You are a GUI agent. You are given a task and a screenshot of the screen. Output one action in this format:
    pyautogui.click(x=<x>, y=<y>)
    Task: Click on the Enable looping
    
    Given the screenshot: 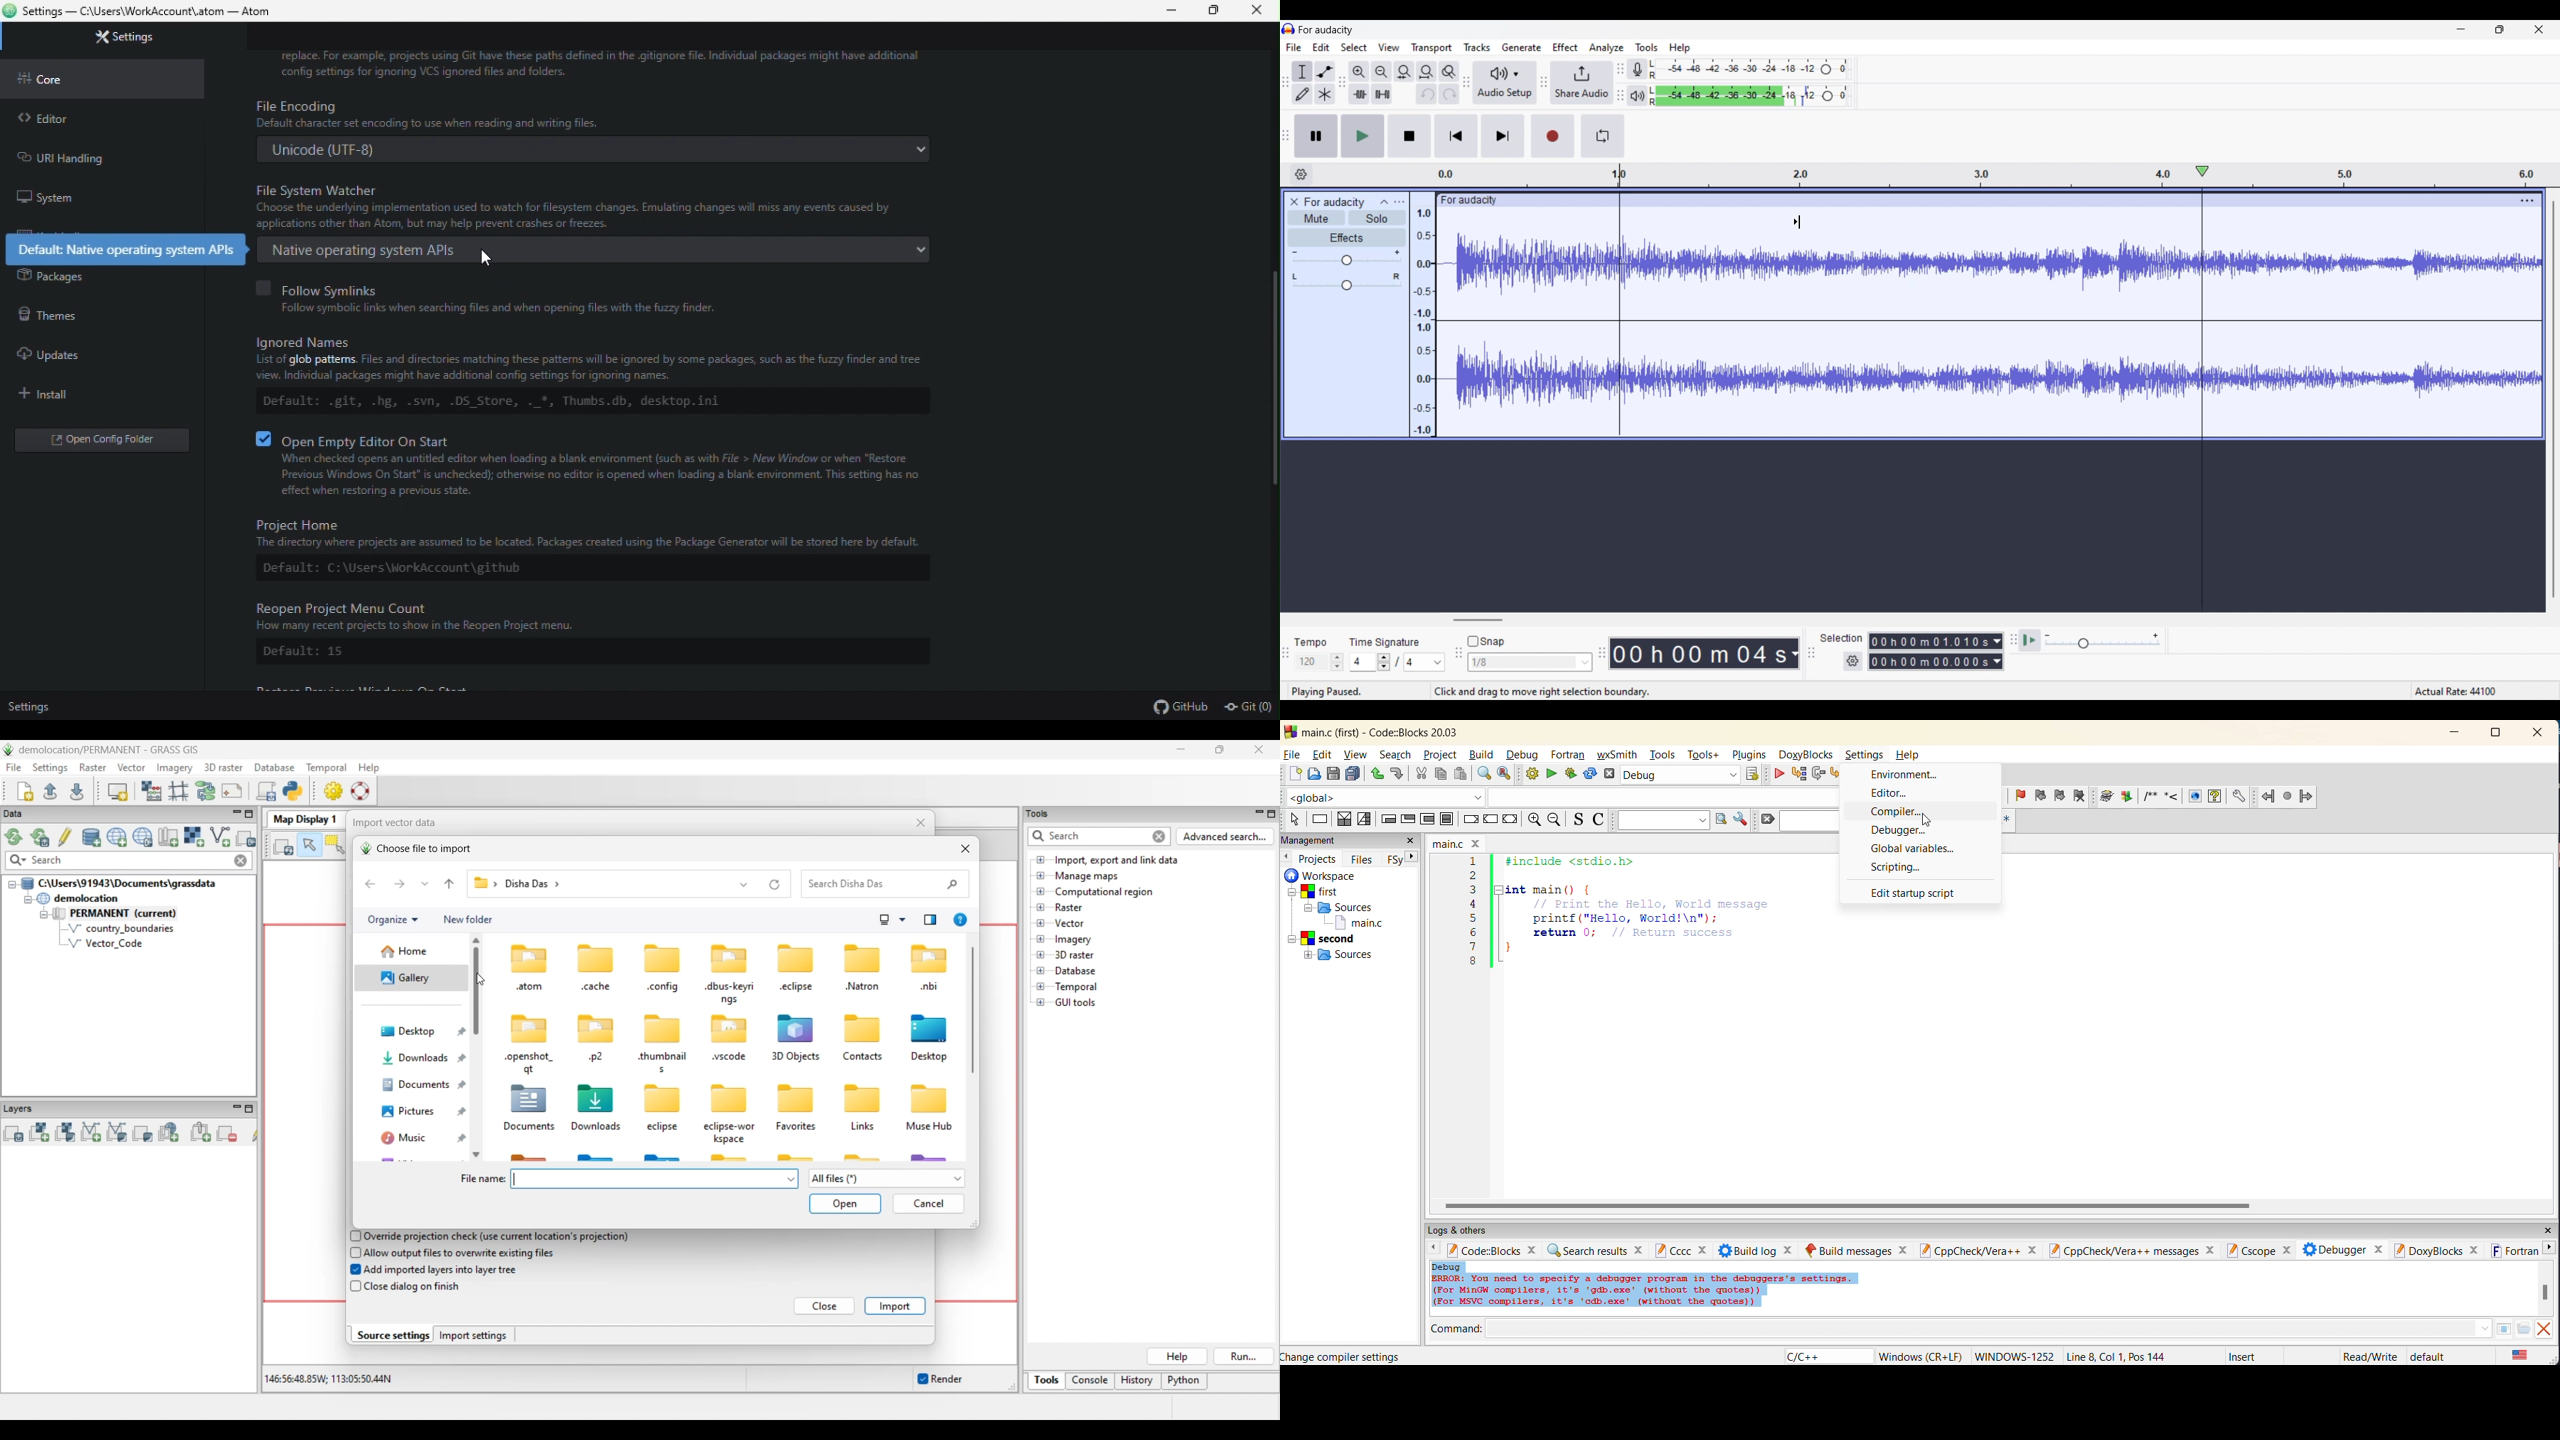 What is the action you would take?
    pyautogui.click(x=1603, y=136)
    